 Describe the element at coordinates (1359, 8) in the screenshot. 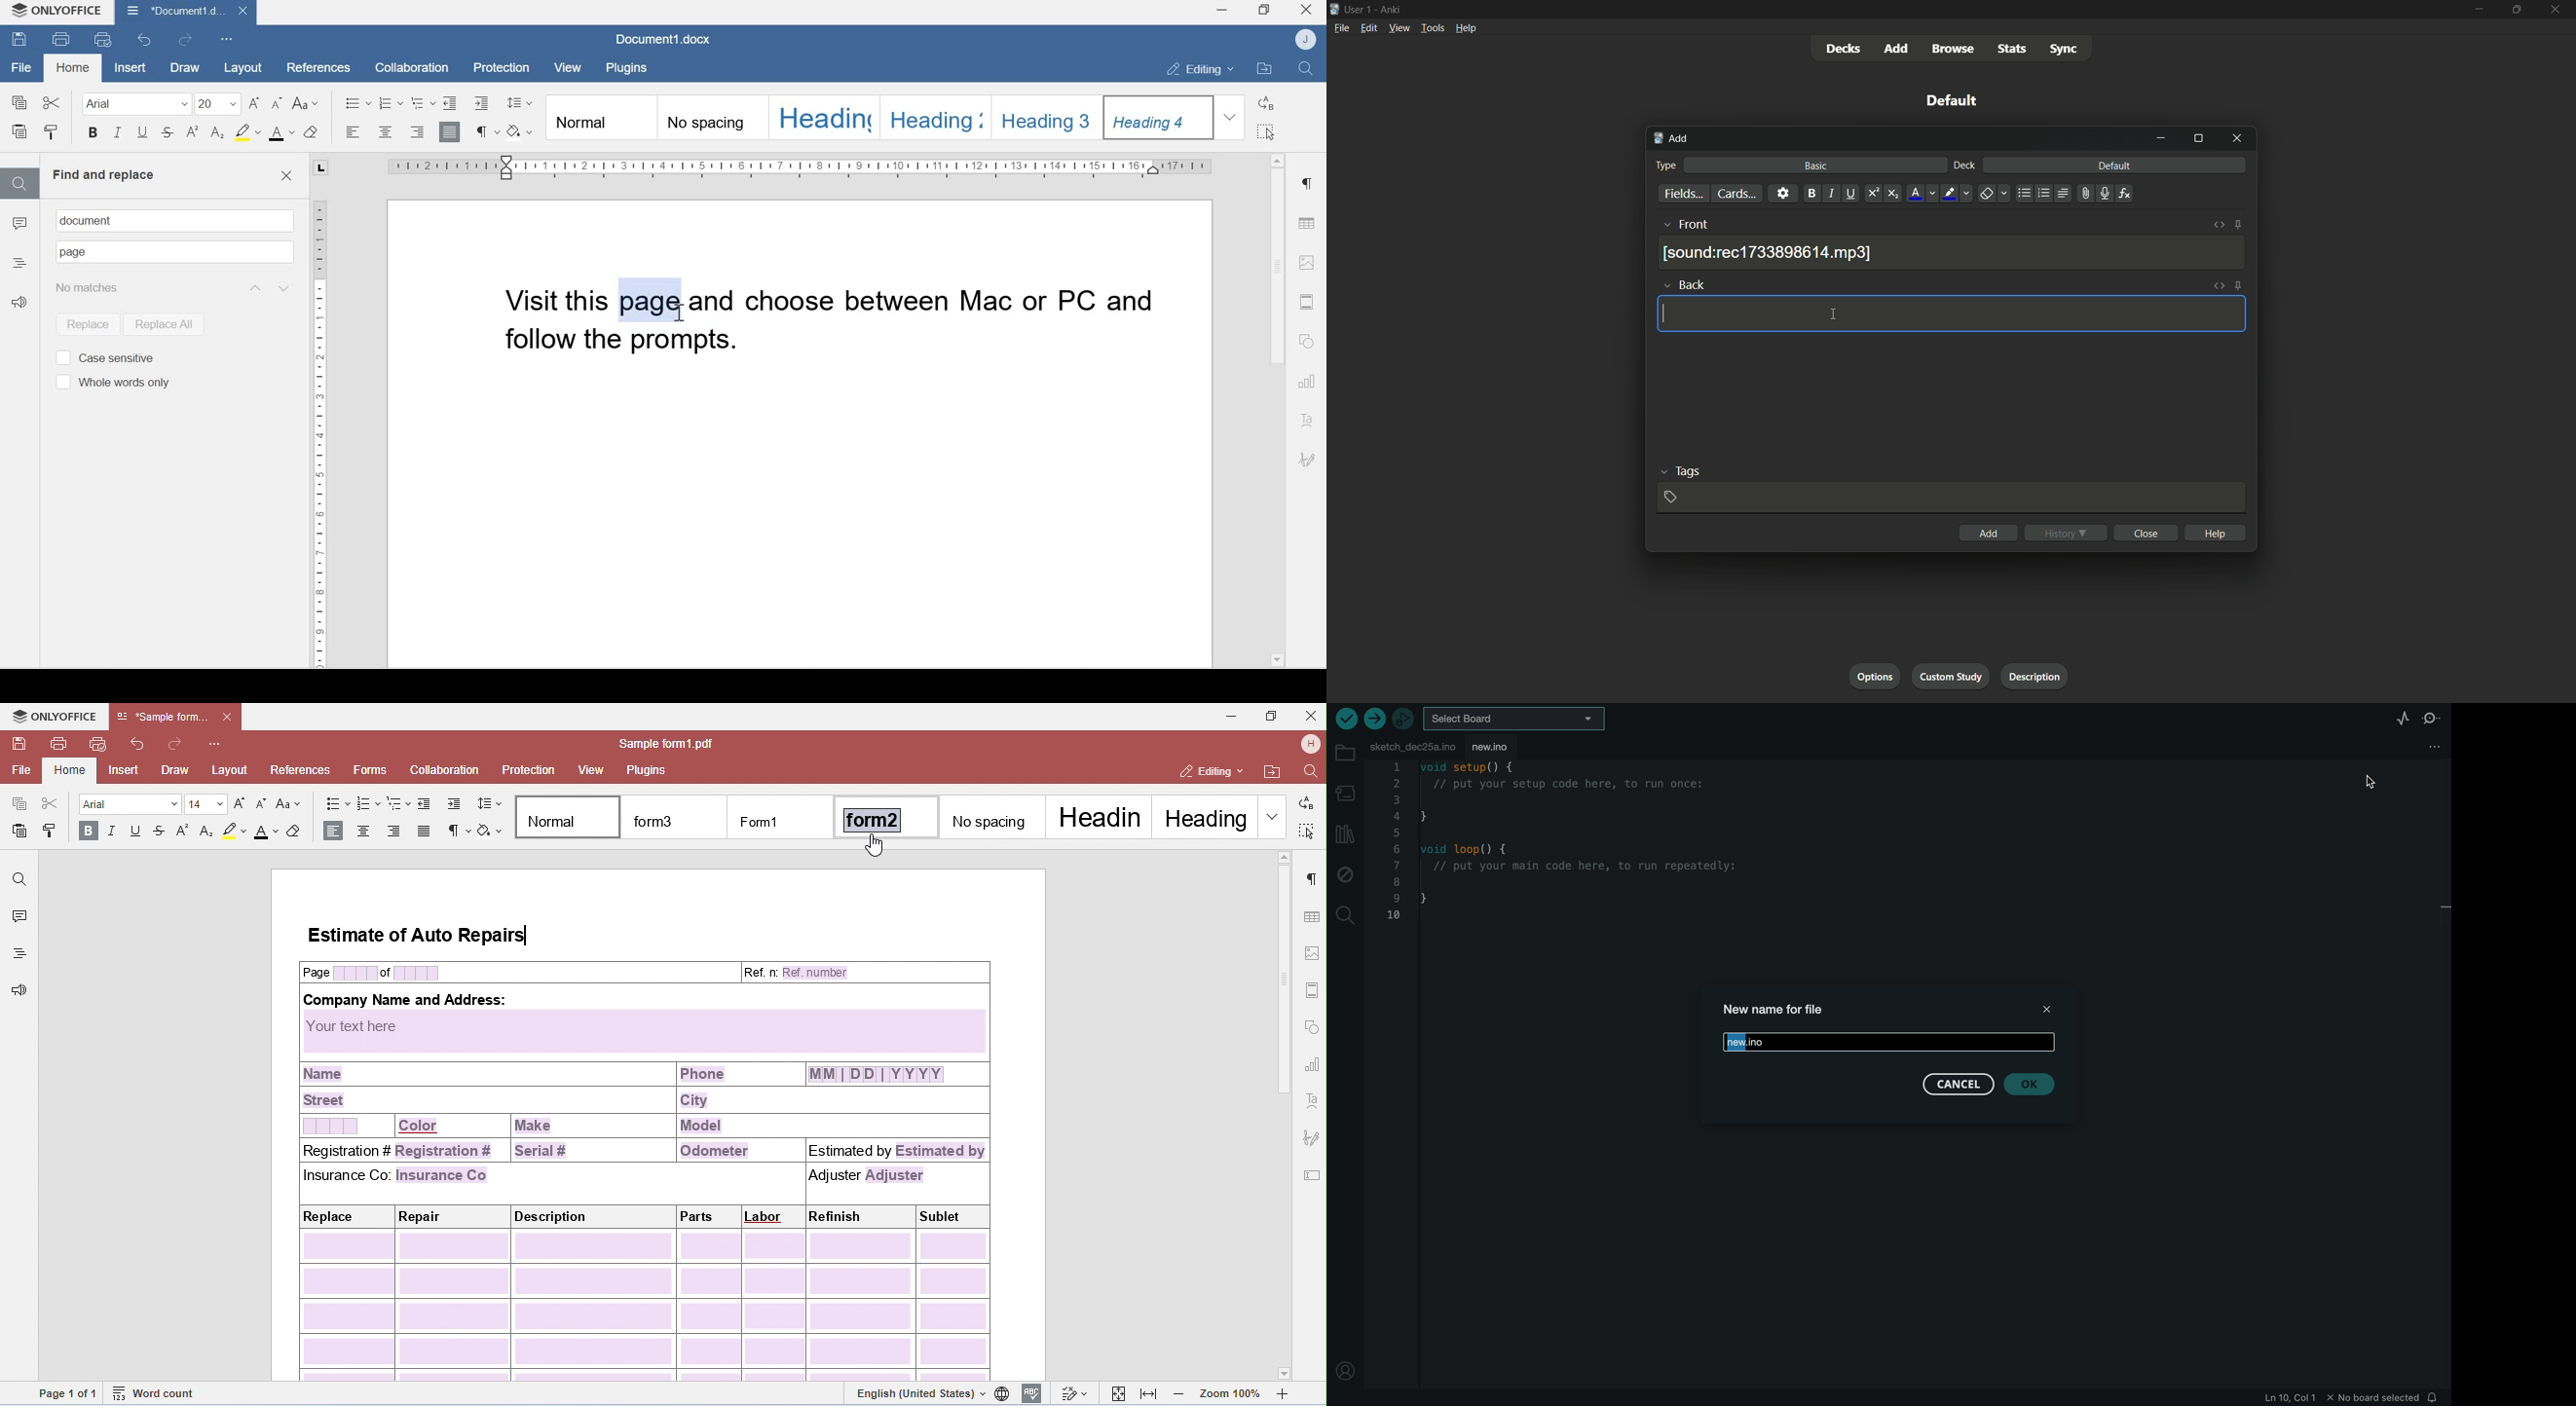

I see `user 1` at that location.